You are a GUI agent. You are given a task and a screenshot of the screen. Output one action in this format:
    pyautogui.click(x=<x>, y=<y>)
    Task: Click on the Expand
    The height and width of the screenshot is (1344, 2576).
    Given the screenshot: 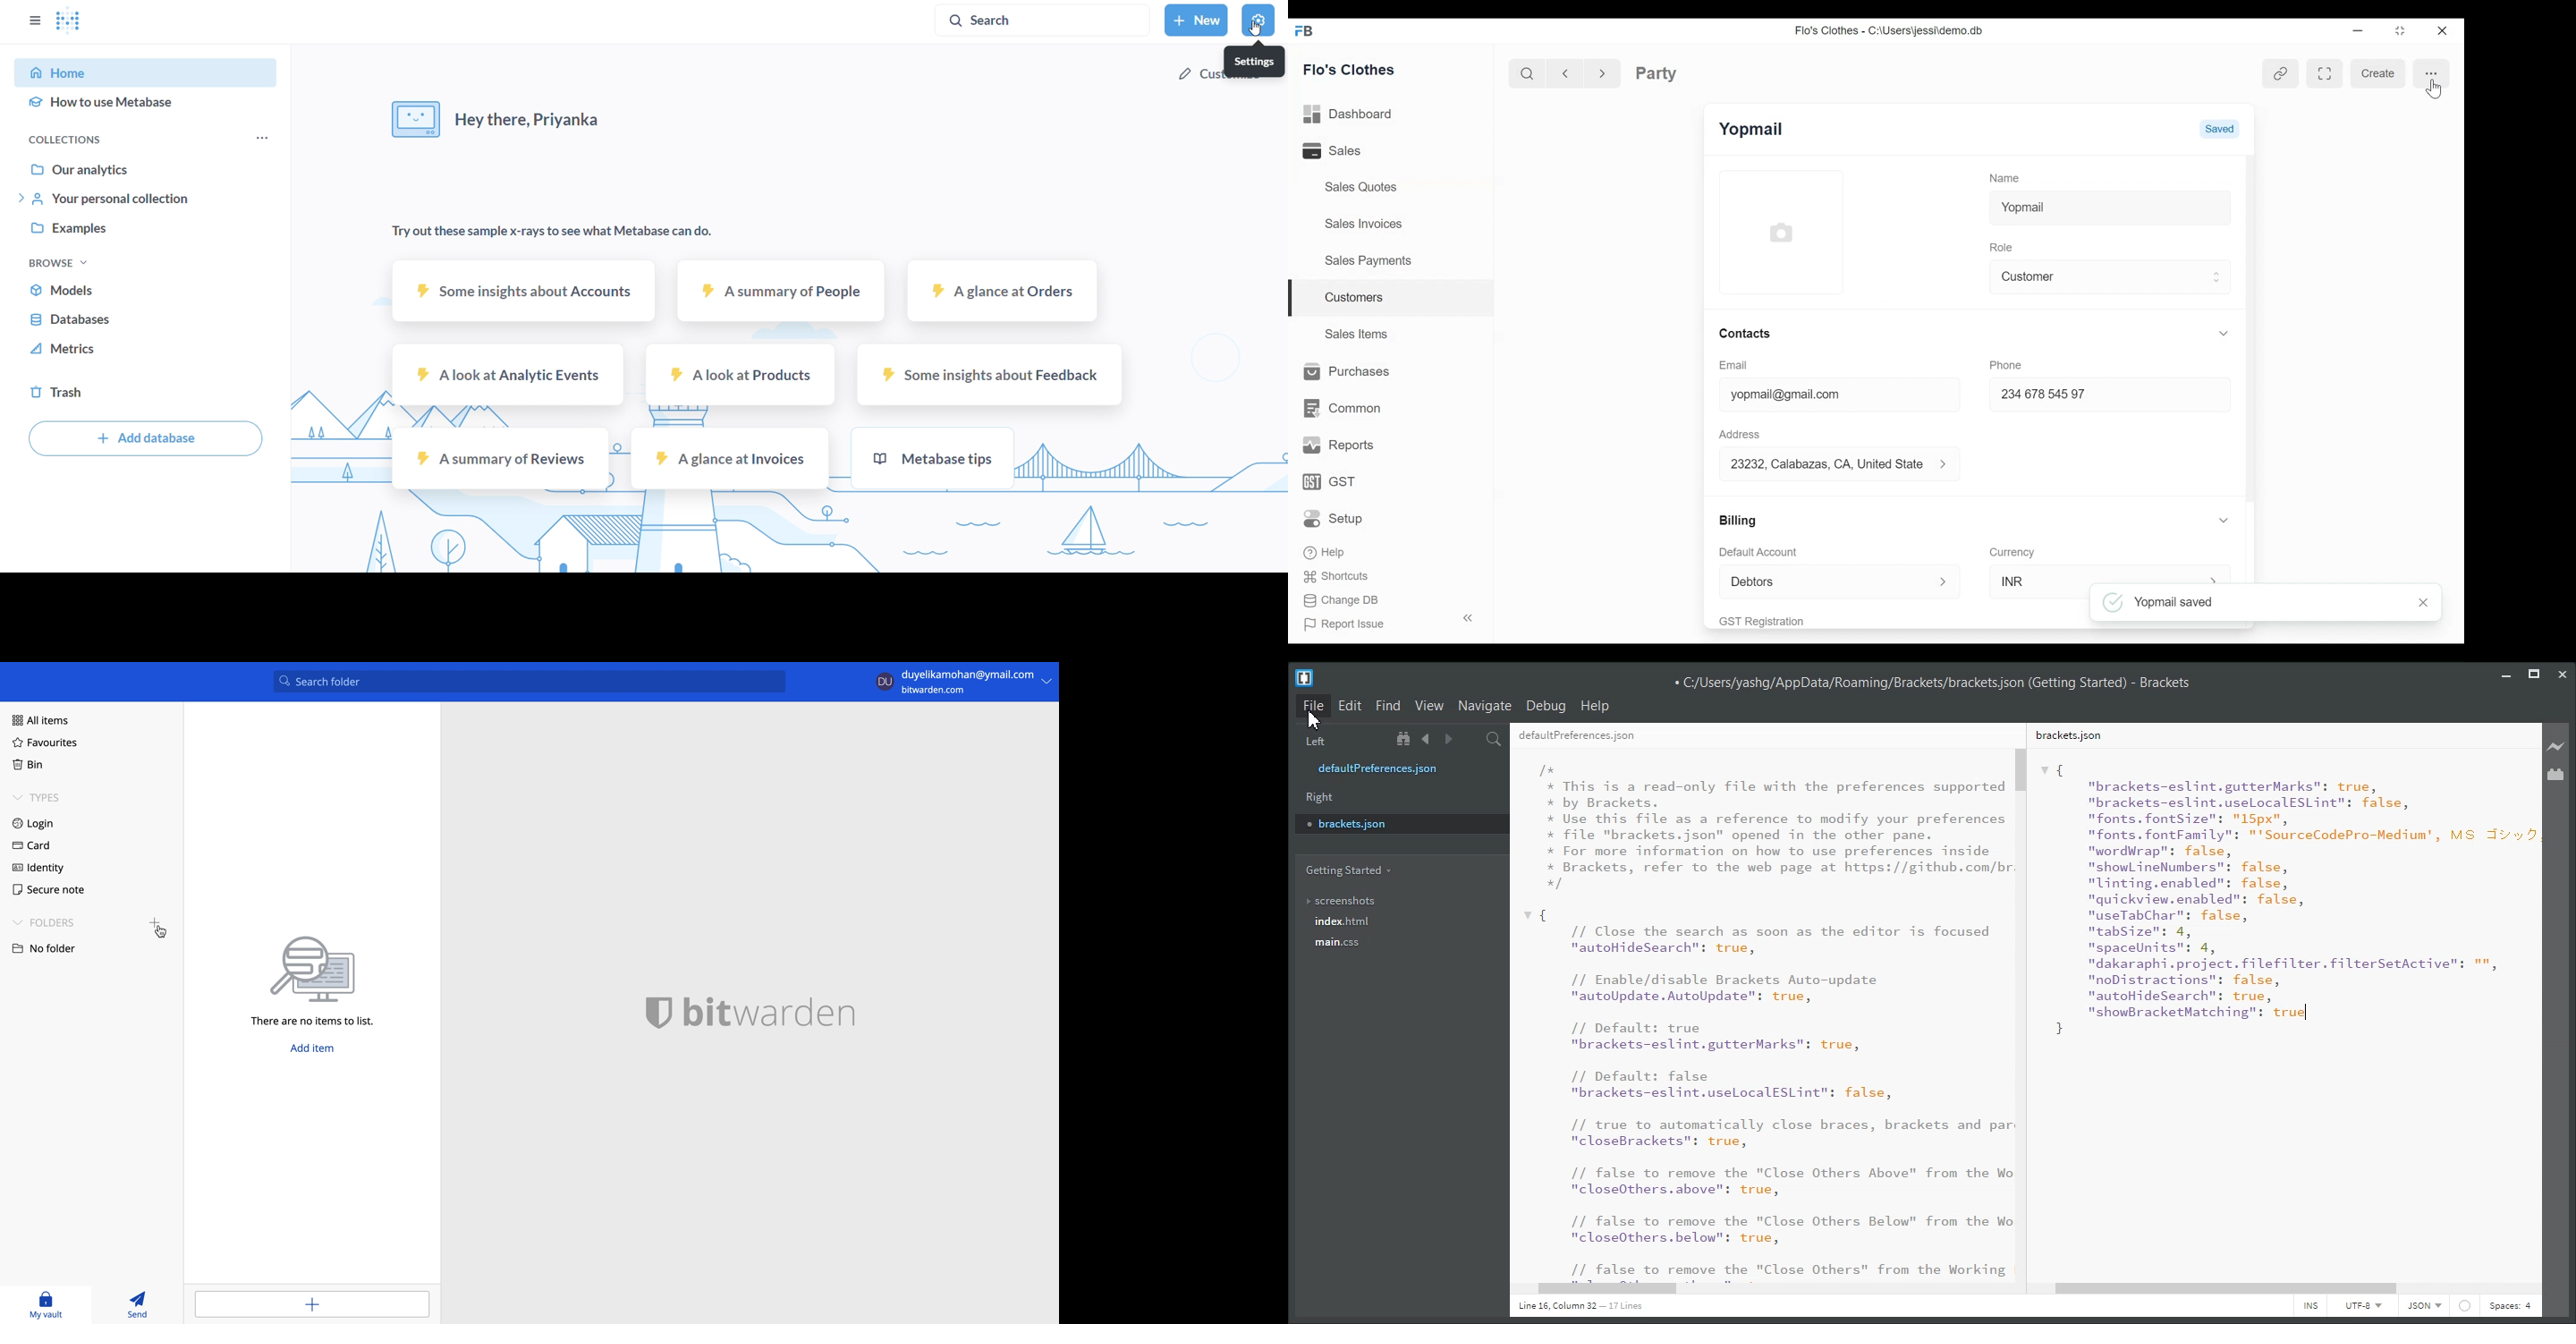 What is the action you would take?
    pyautogui.click(x=2224, y=520)
    